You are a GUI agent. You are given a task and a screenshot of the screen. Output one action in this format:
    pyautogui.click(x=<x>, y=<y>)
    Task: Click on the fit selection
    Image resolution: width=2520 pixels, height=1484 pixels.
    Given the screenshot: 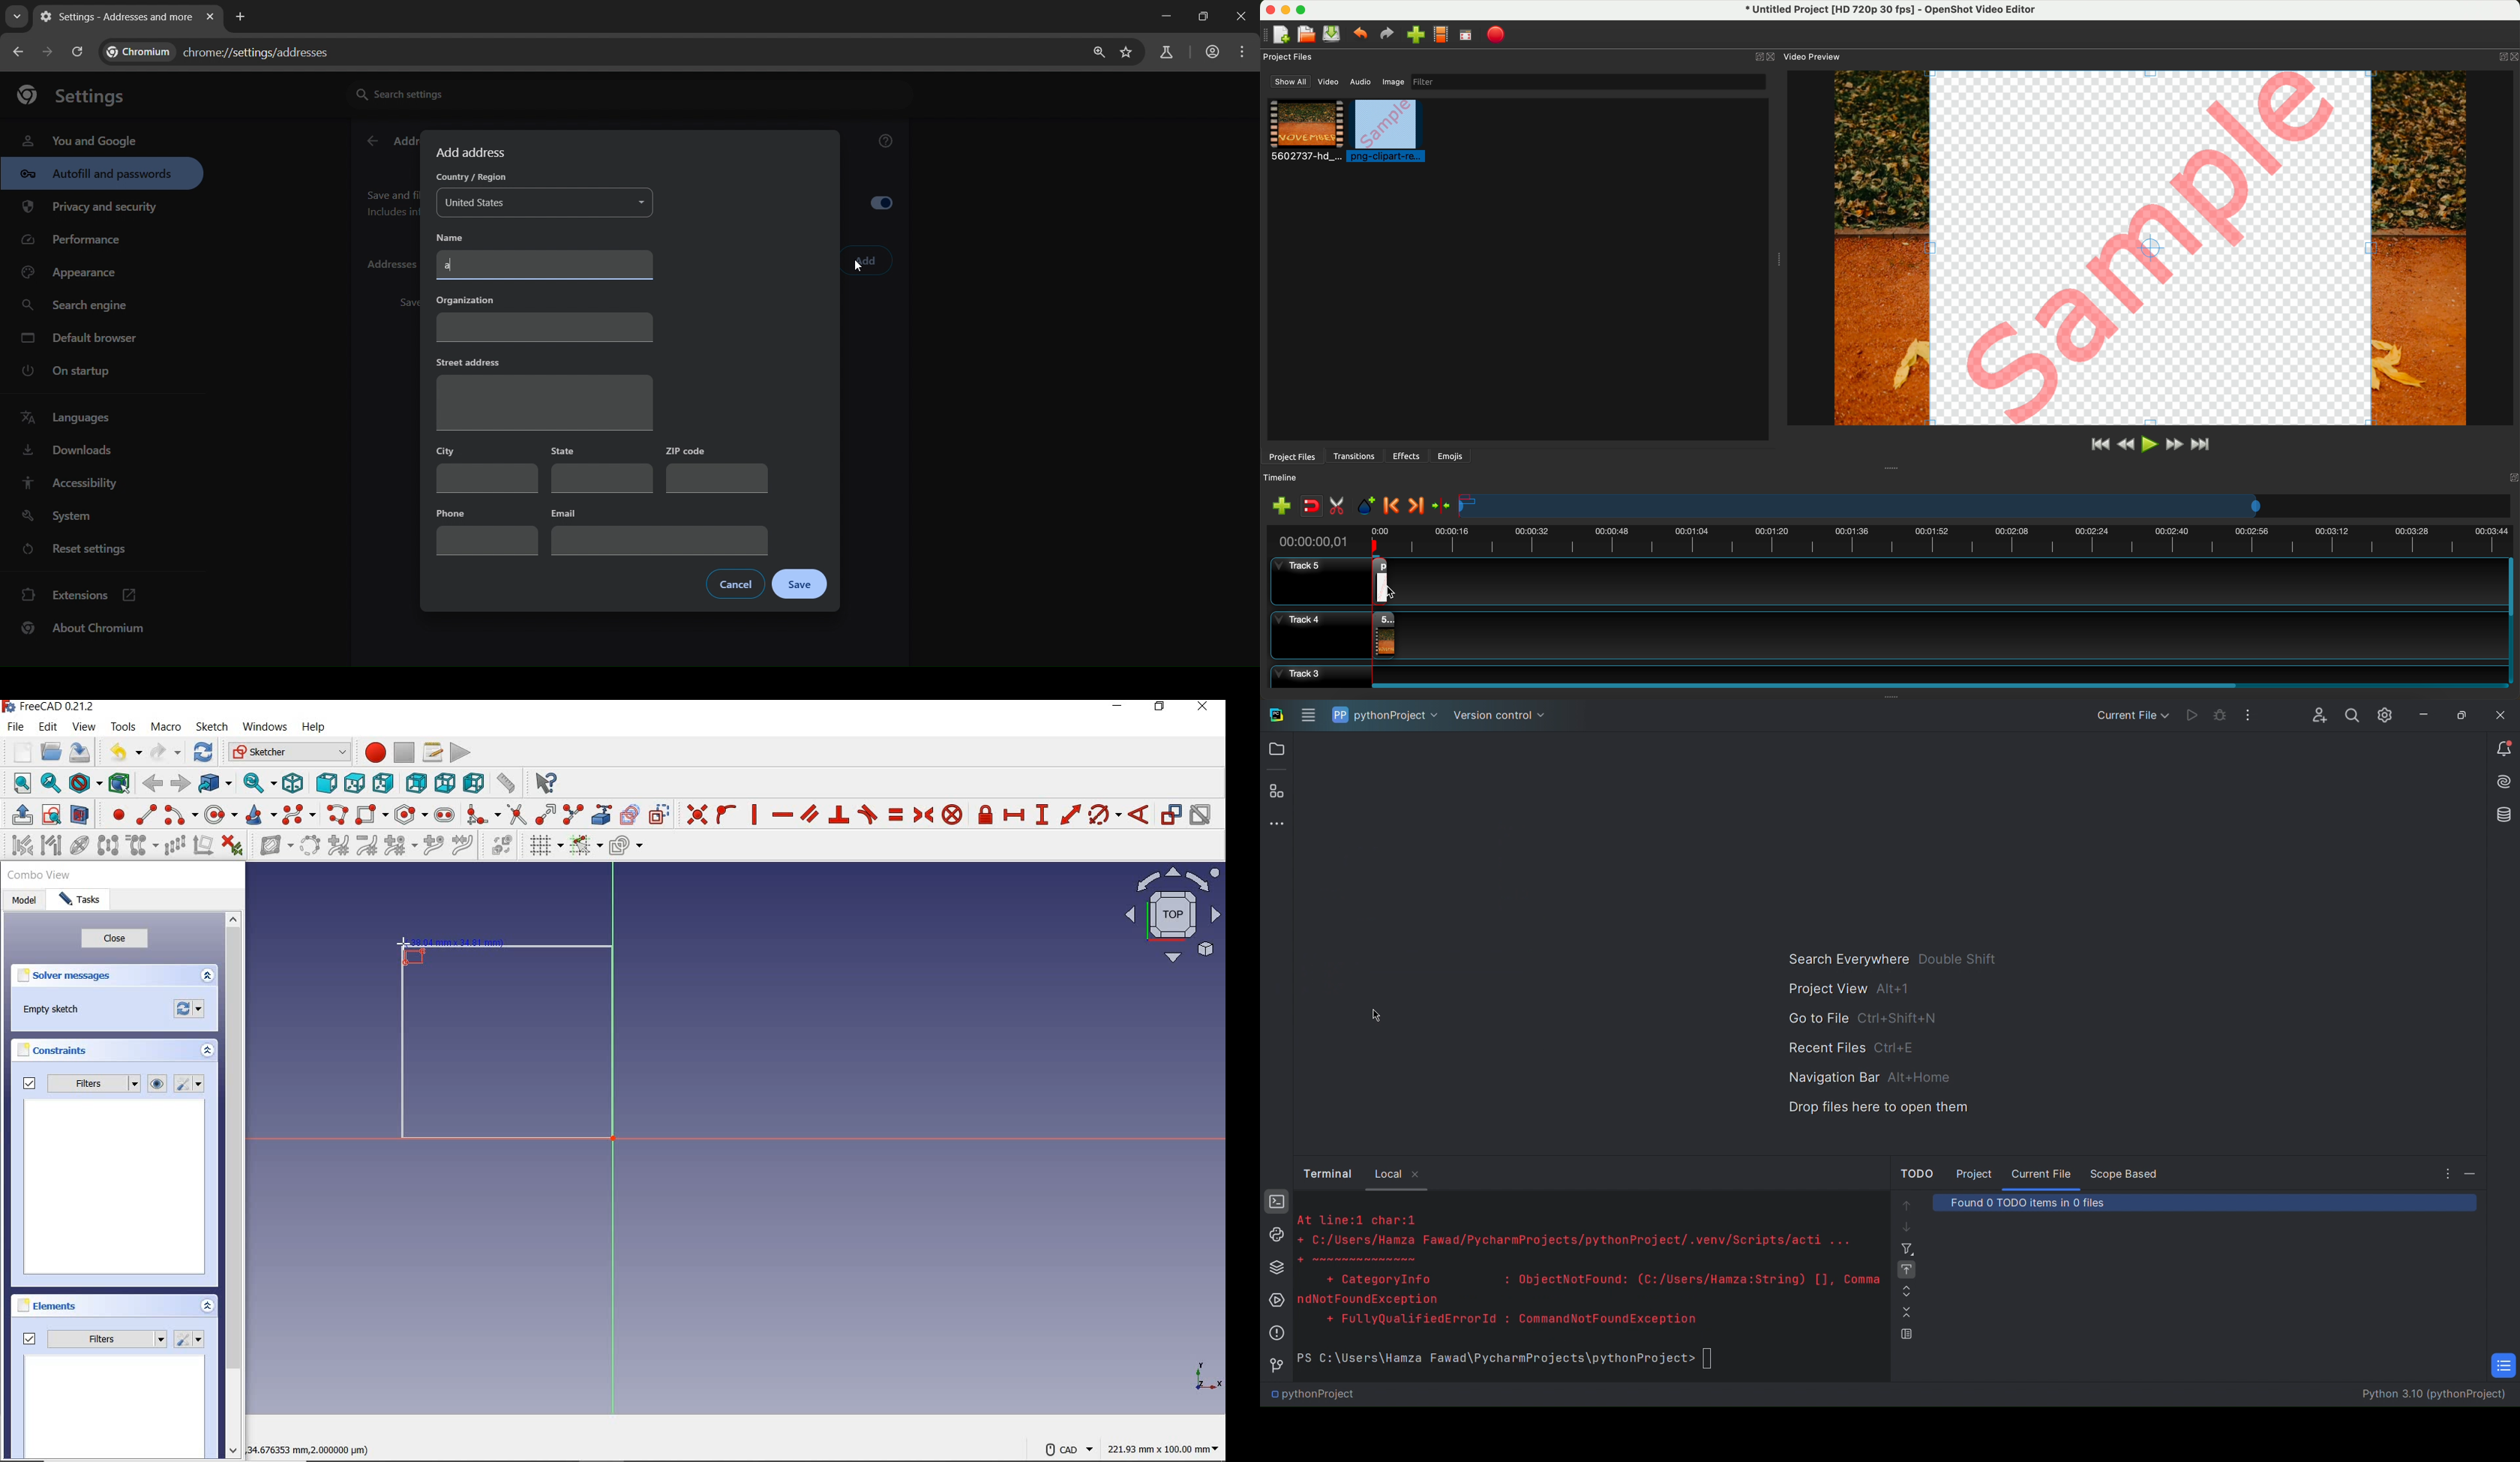 What is the action you would take?
    pyautogui.click(x=51, y=785)
    